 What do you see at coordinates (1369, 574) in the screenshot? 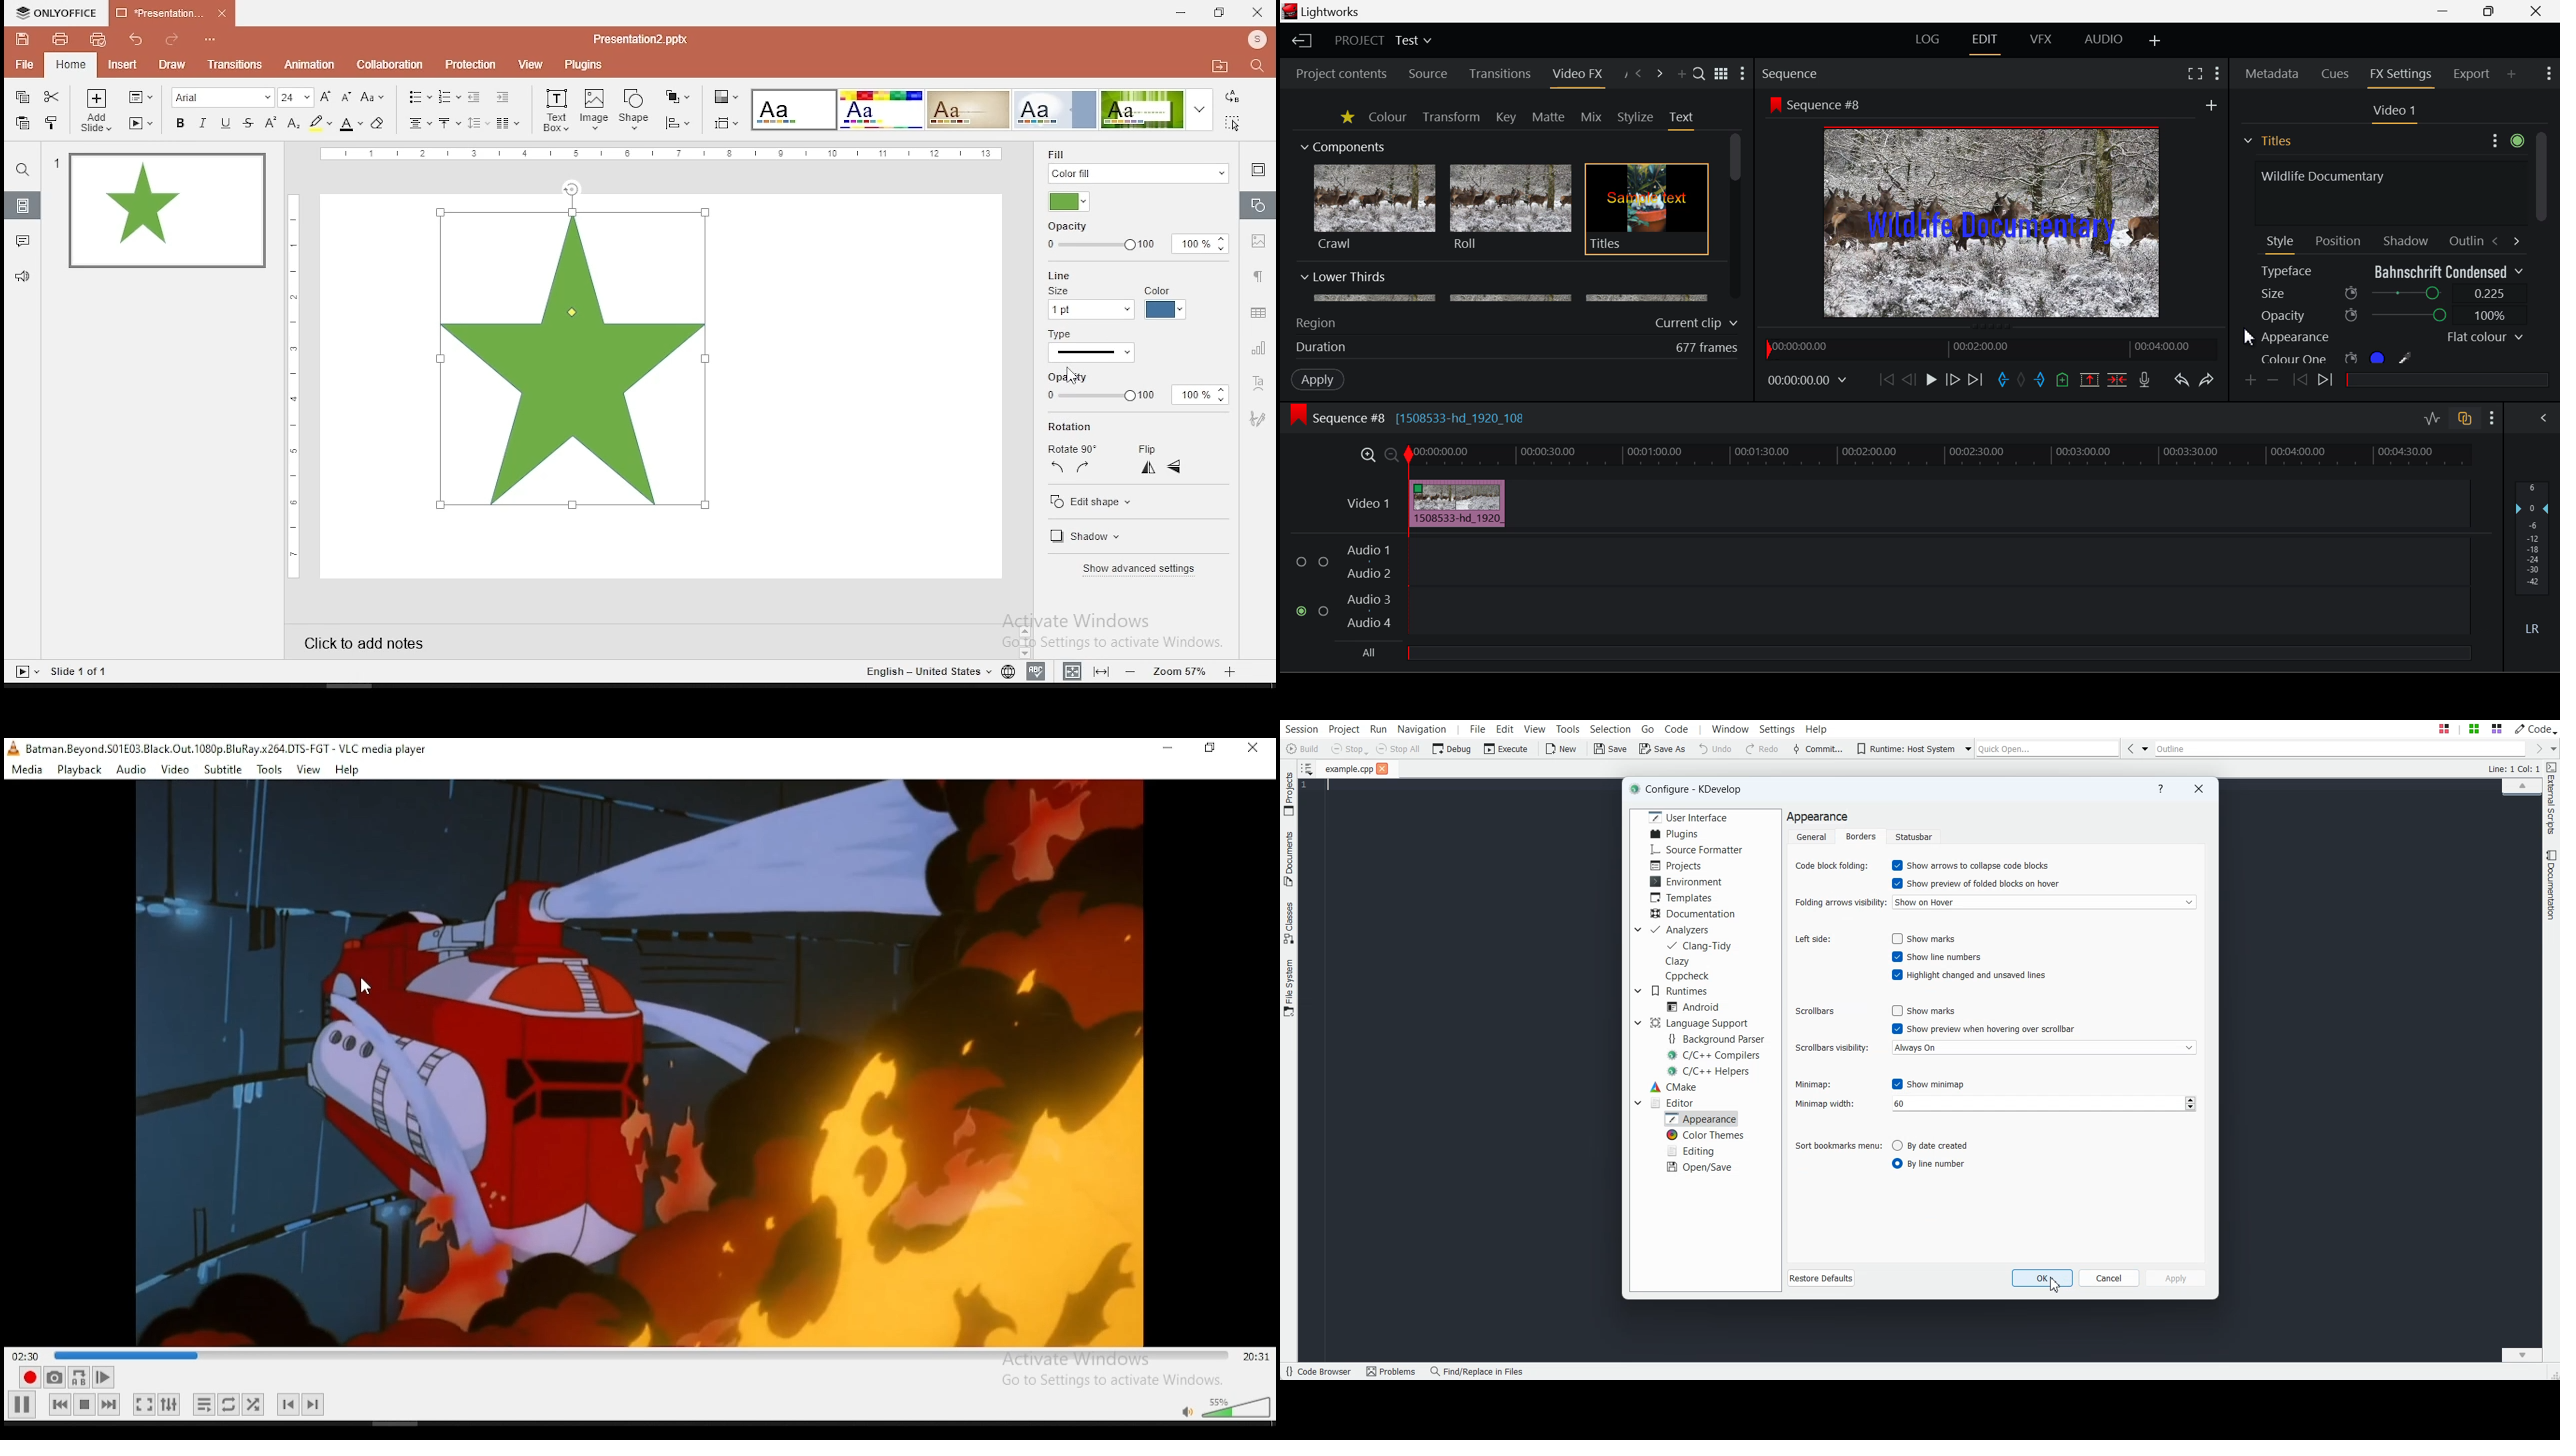
I see `Audio 2` at bounding box center [1369, 574].